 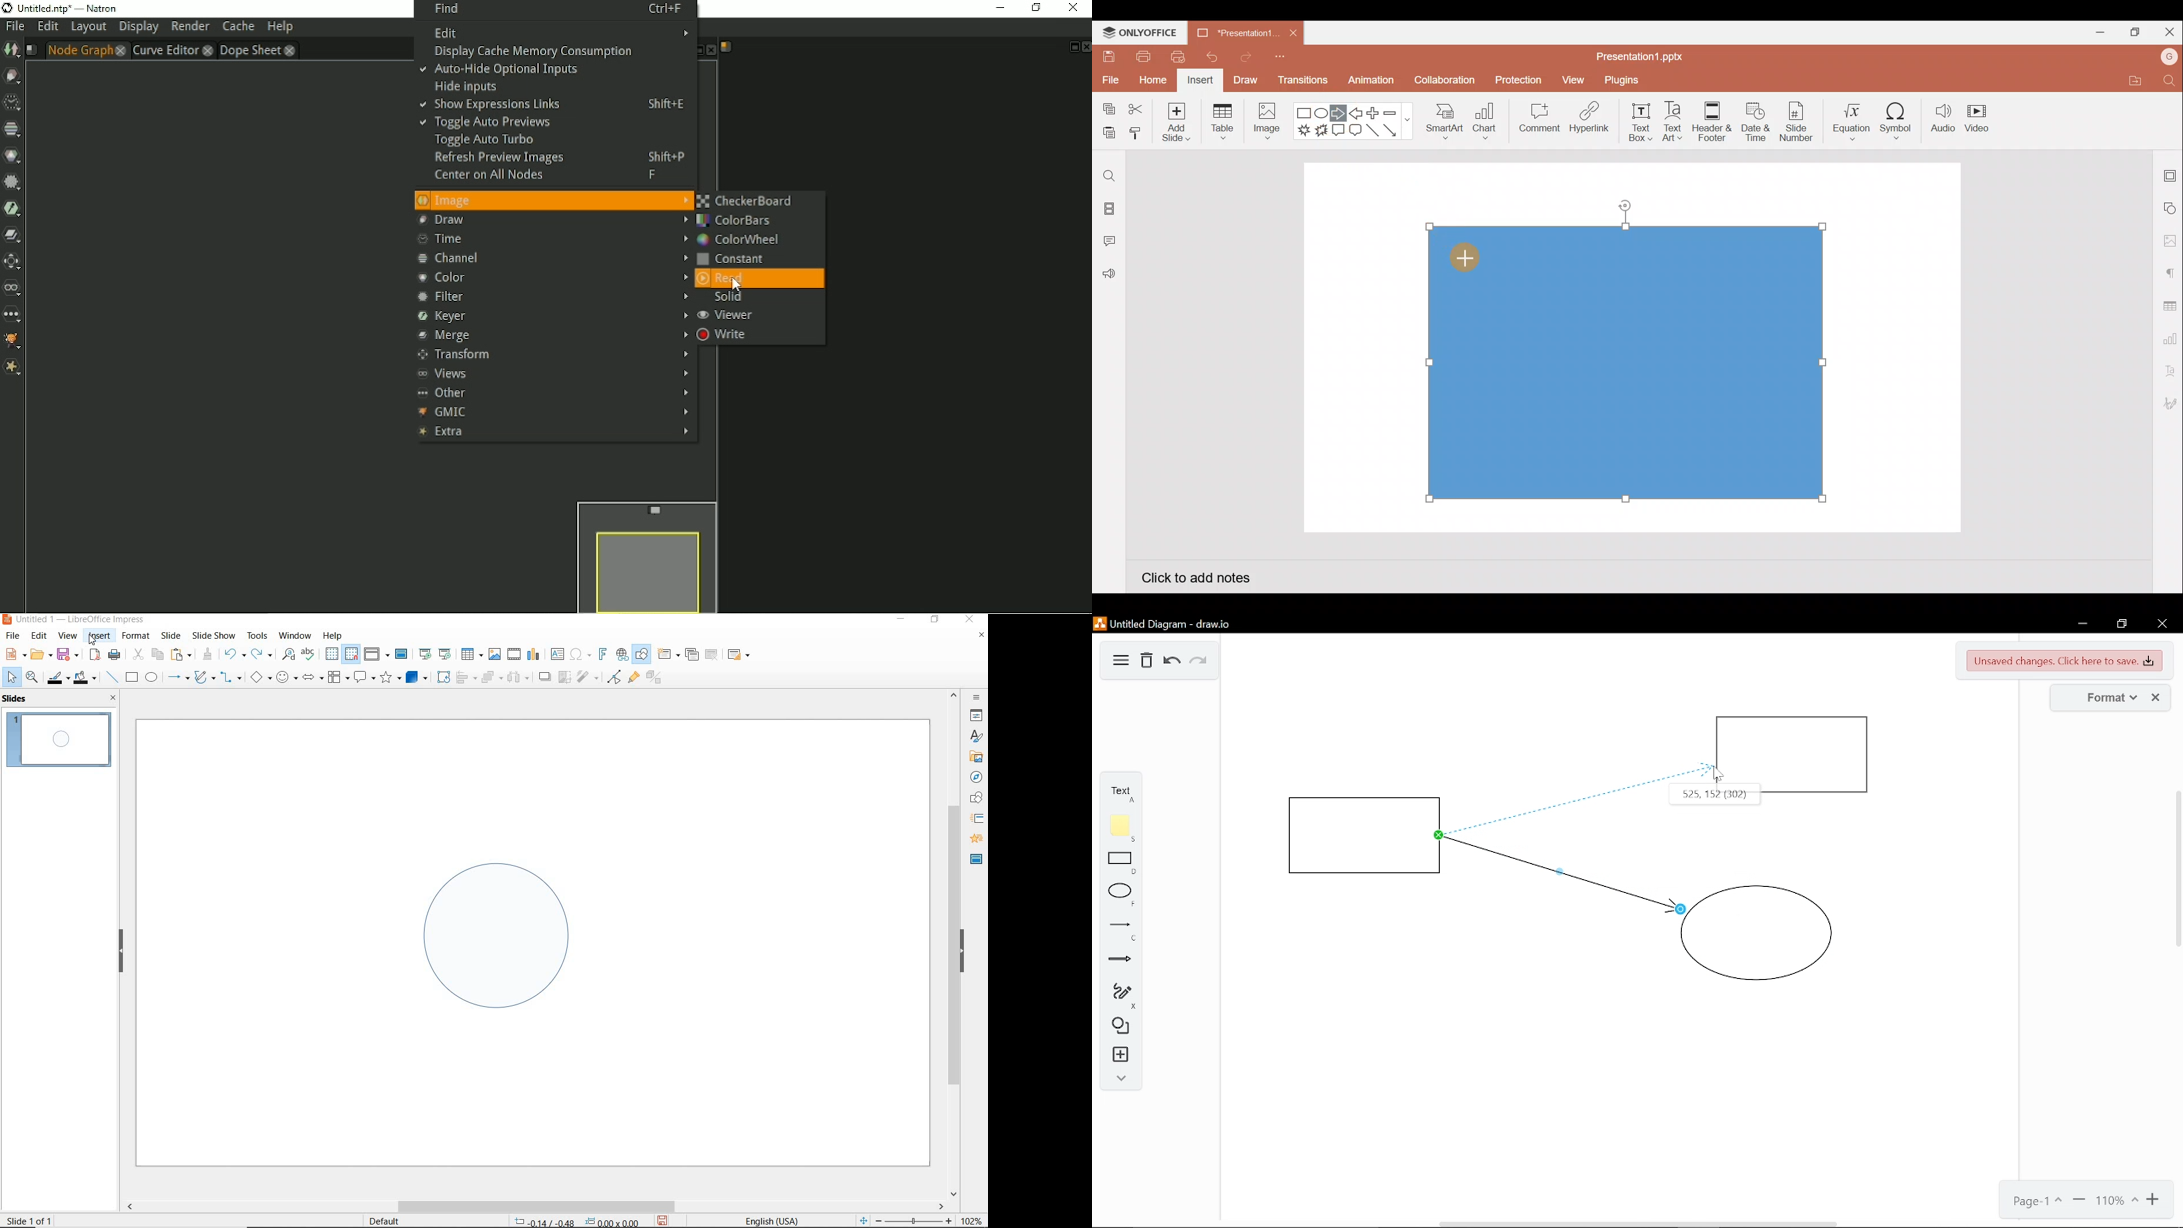 What do you see at coordinates (2163, 623) in the screenshot?
I see `Close` at bounding box center [2163, 623].